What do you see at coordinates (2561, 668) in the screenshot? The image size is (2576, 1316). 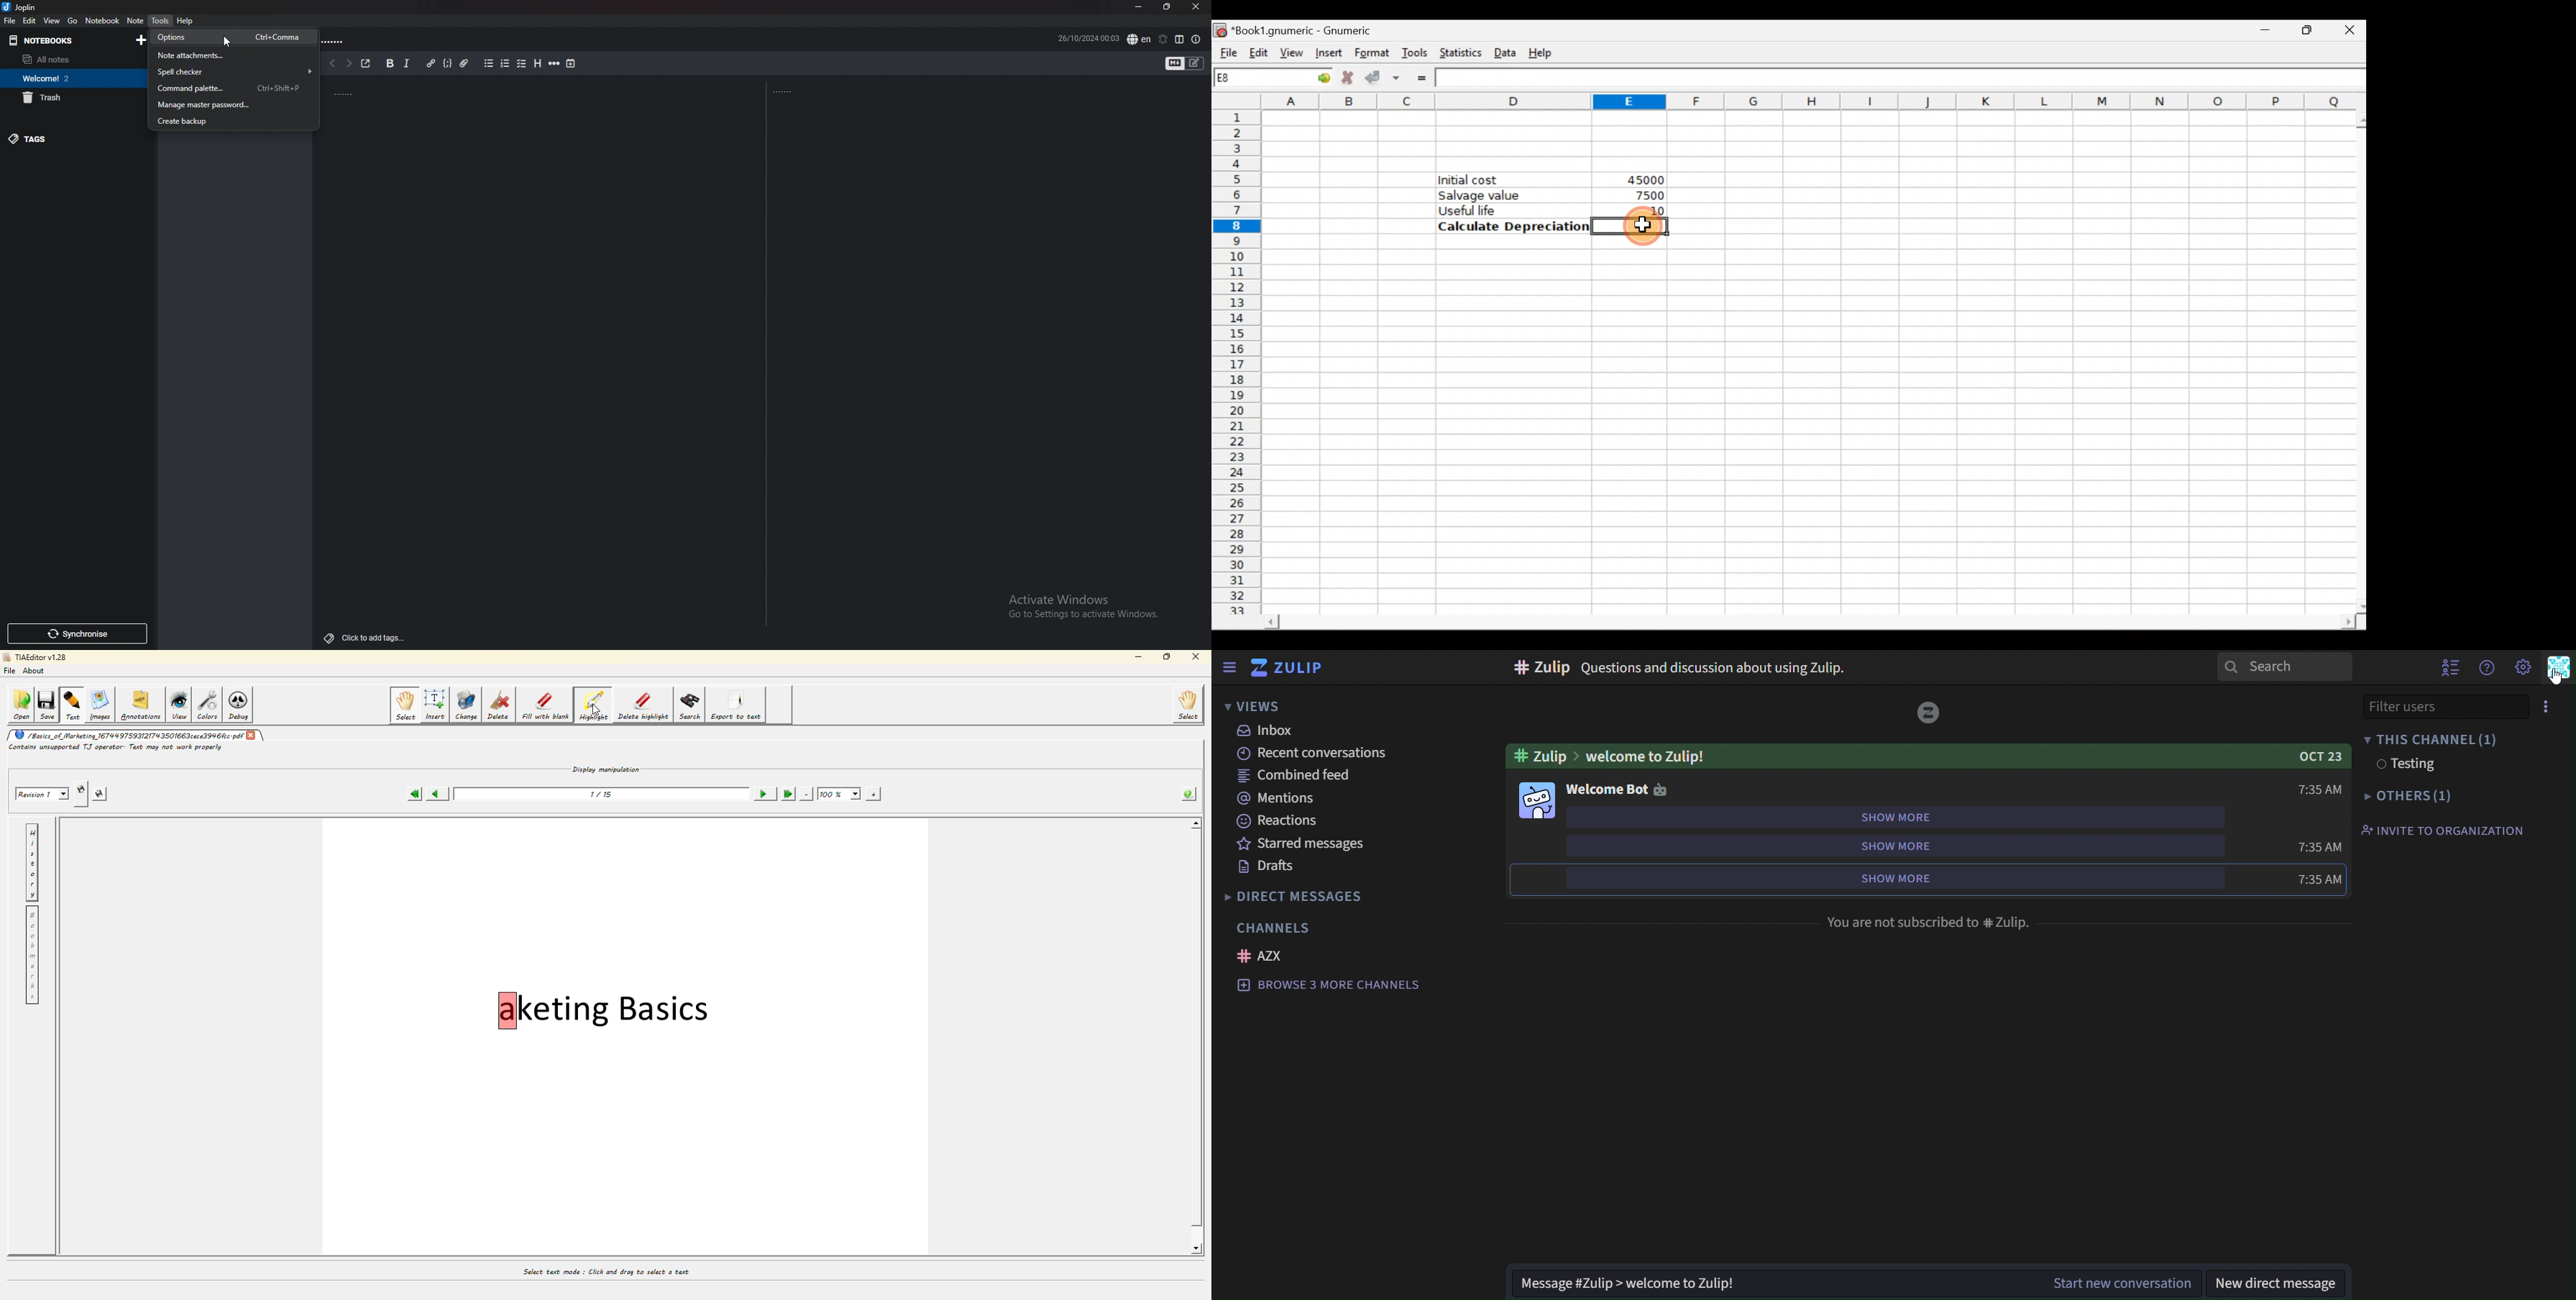 I see `personal menu` at bounding box center [2561, 668].